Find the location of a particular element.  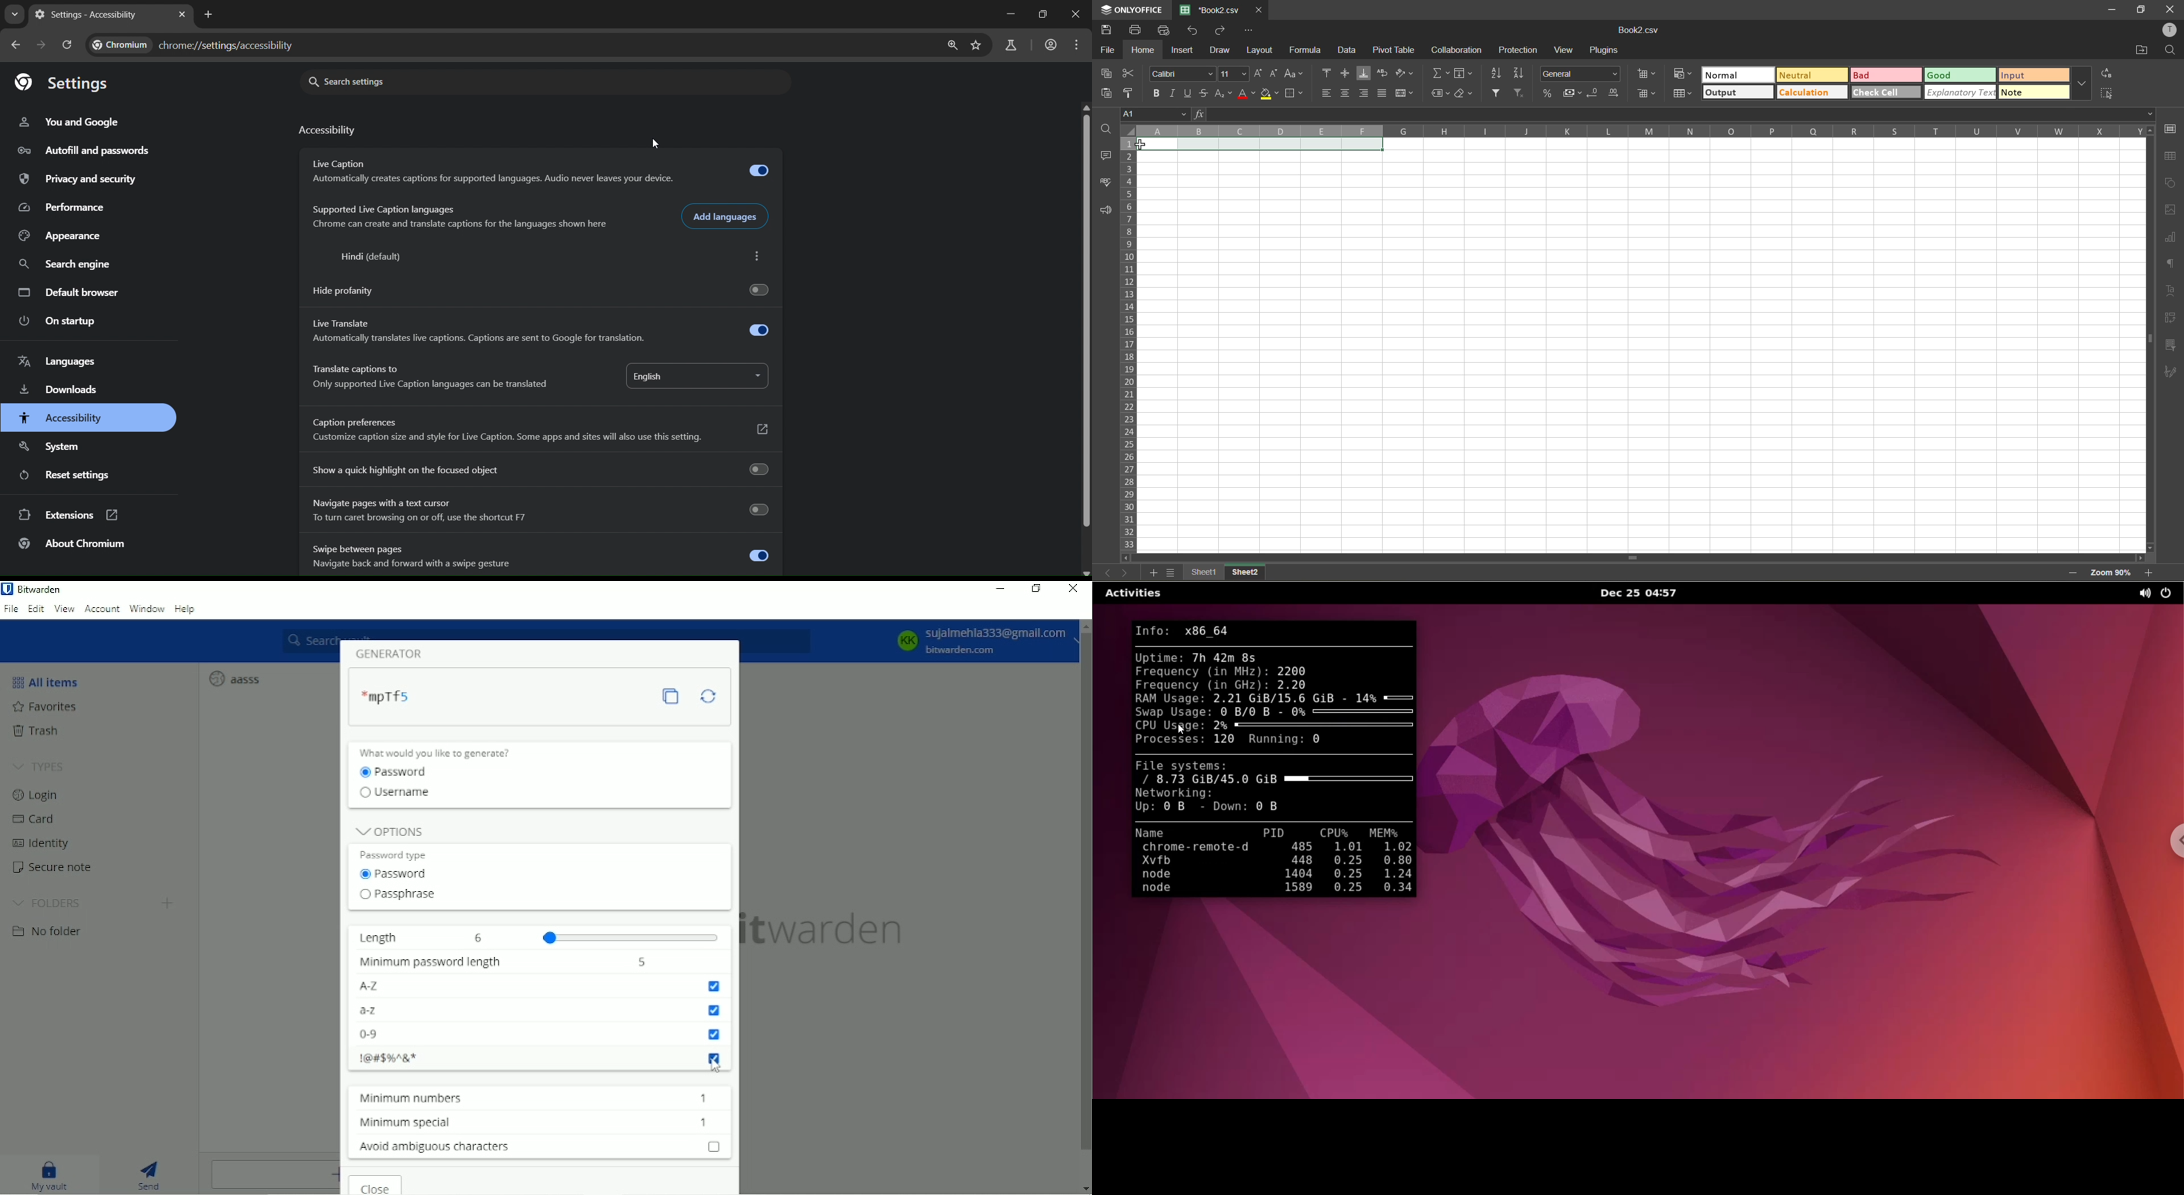

Window is located at coordinates (147, 609).